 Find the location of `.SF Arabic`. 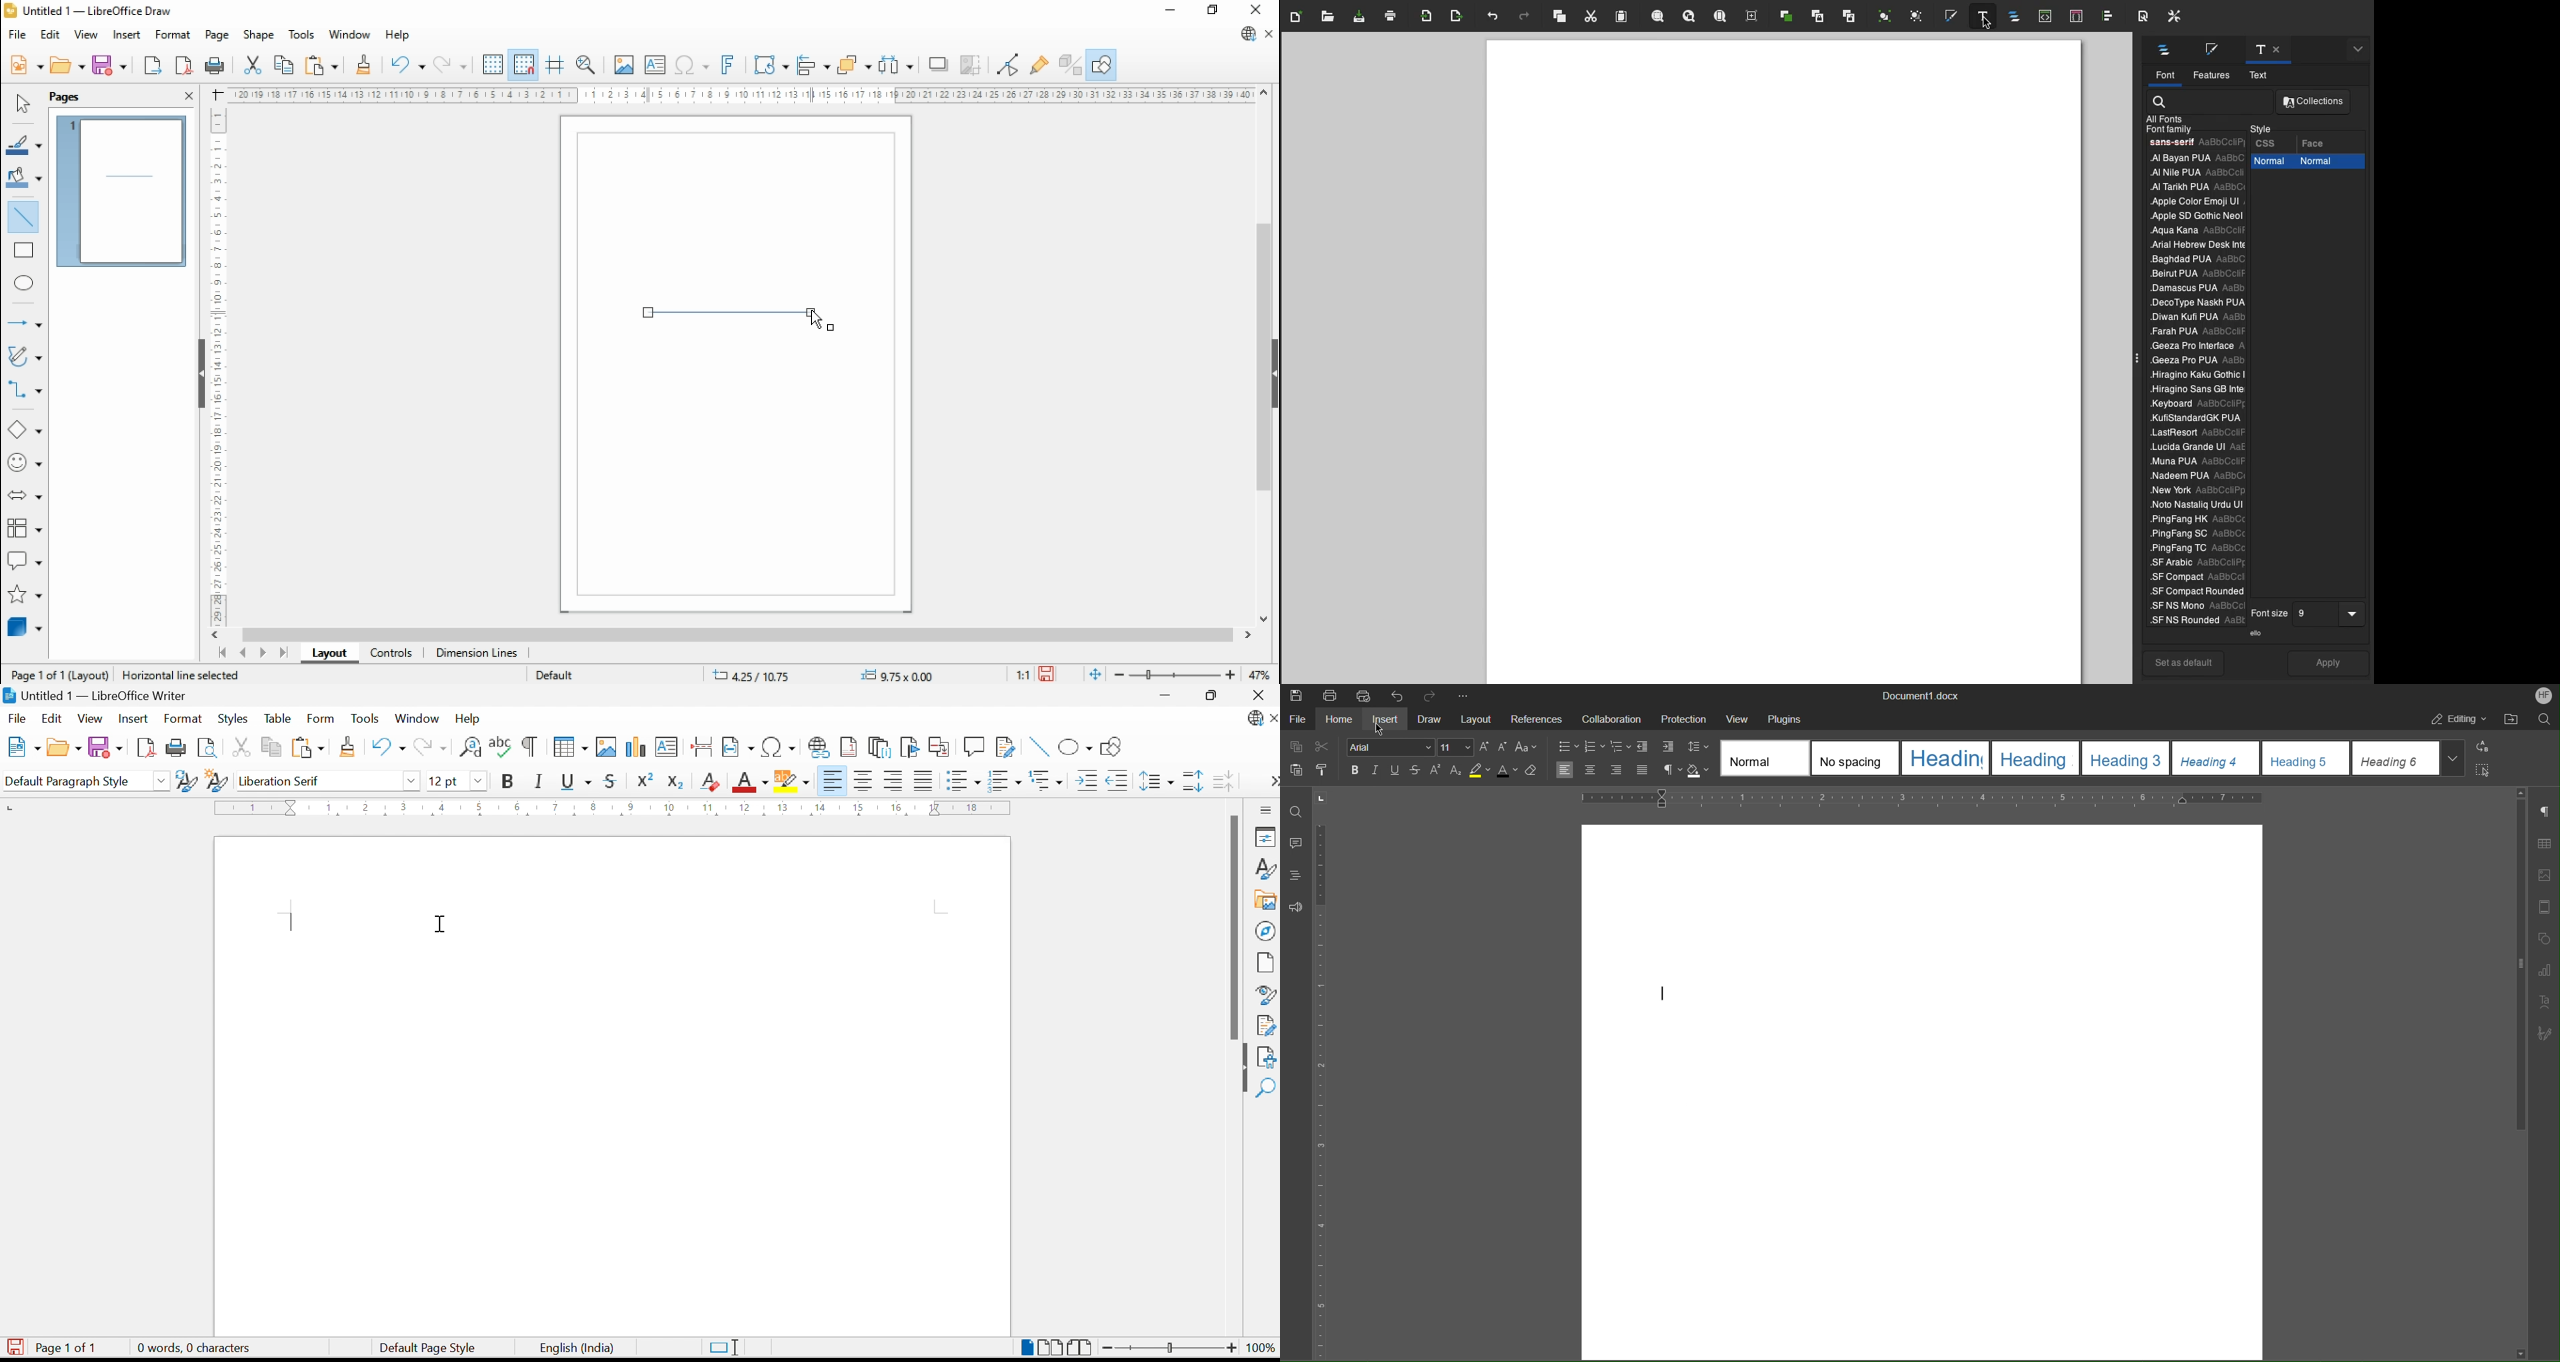

.SF Arabic is located at coordinates (2194, 564).